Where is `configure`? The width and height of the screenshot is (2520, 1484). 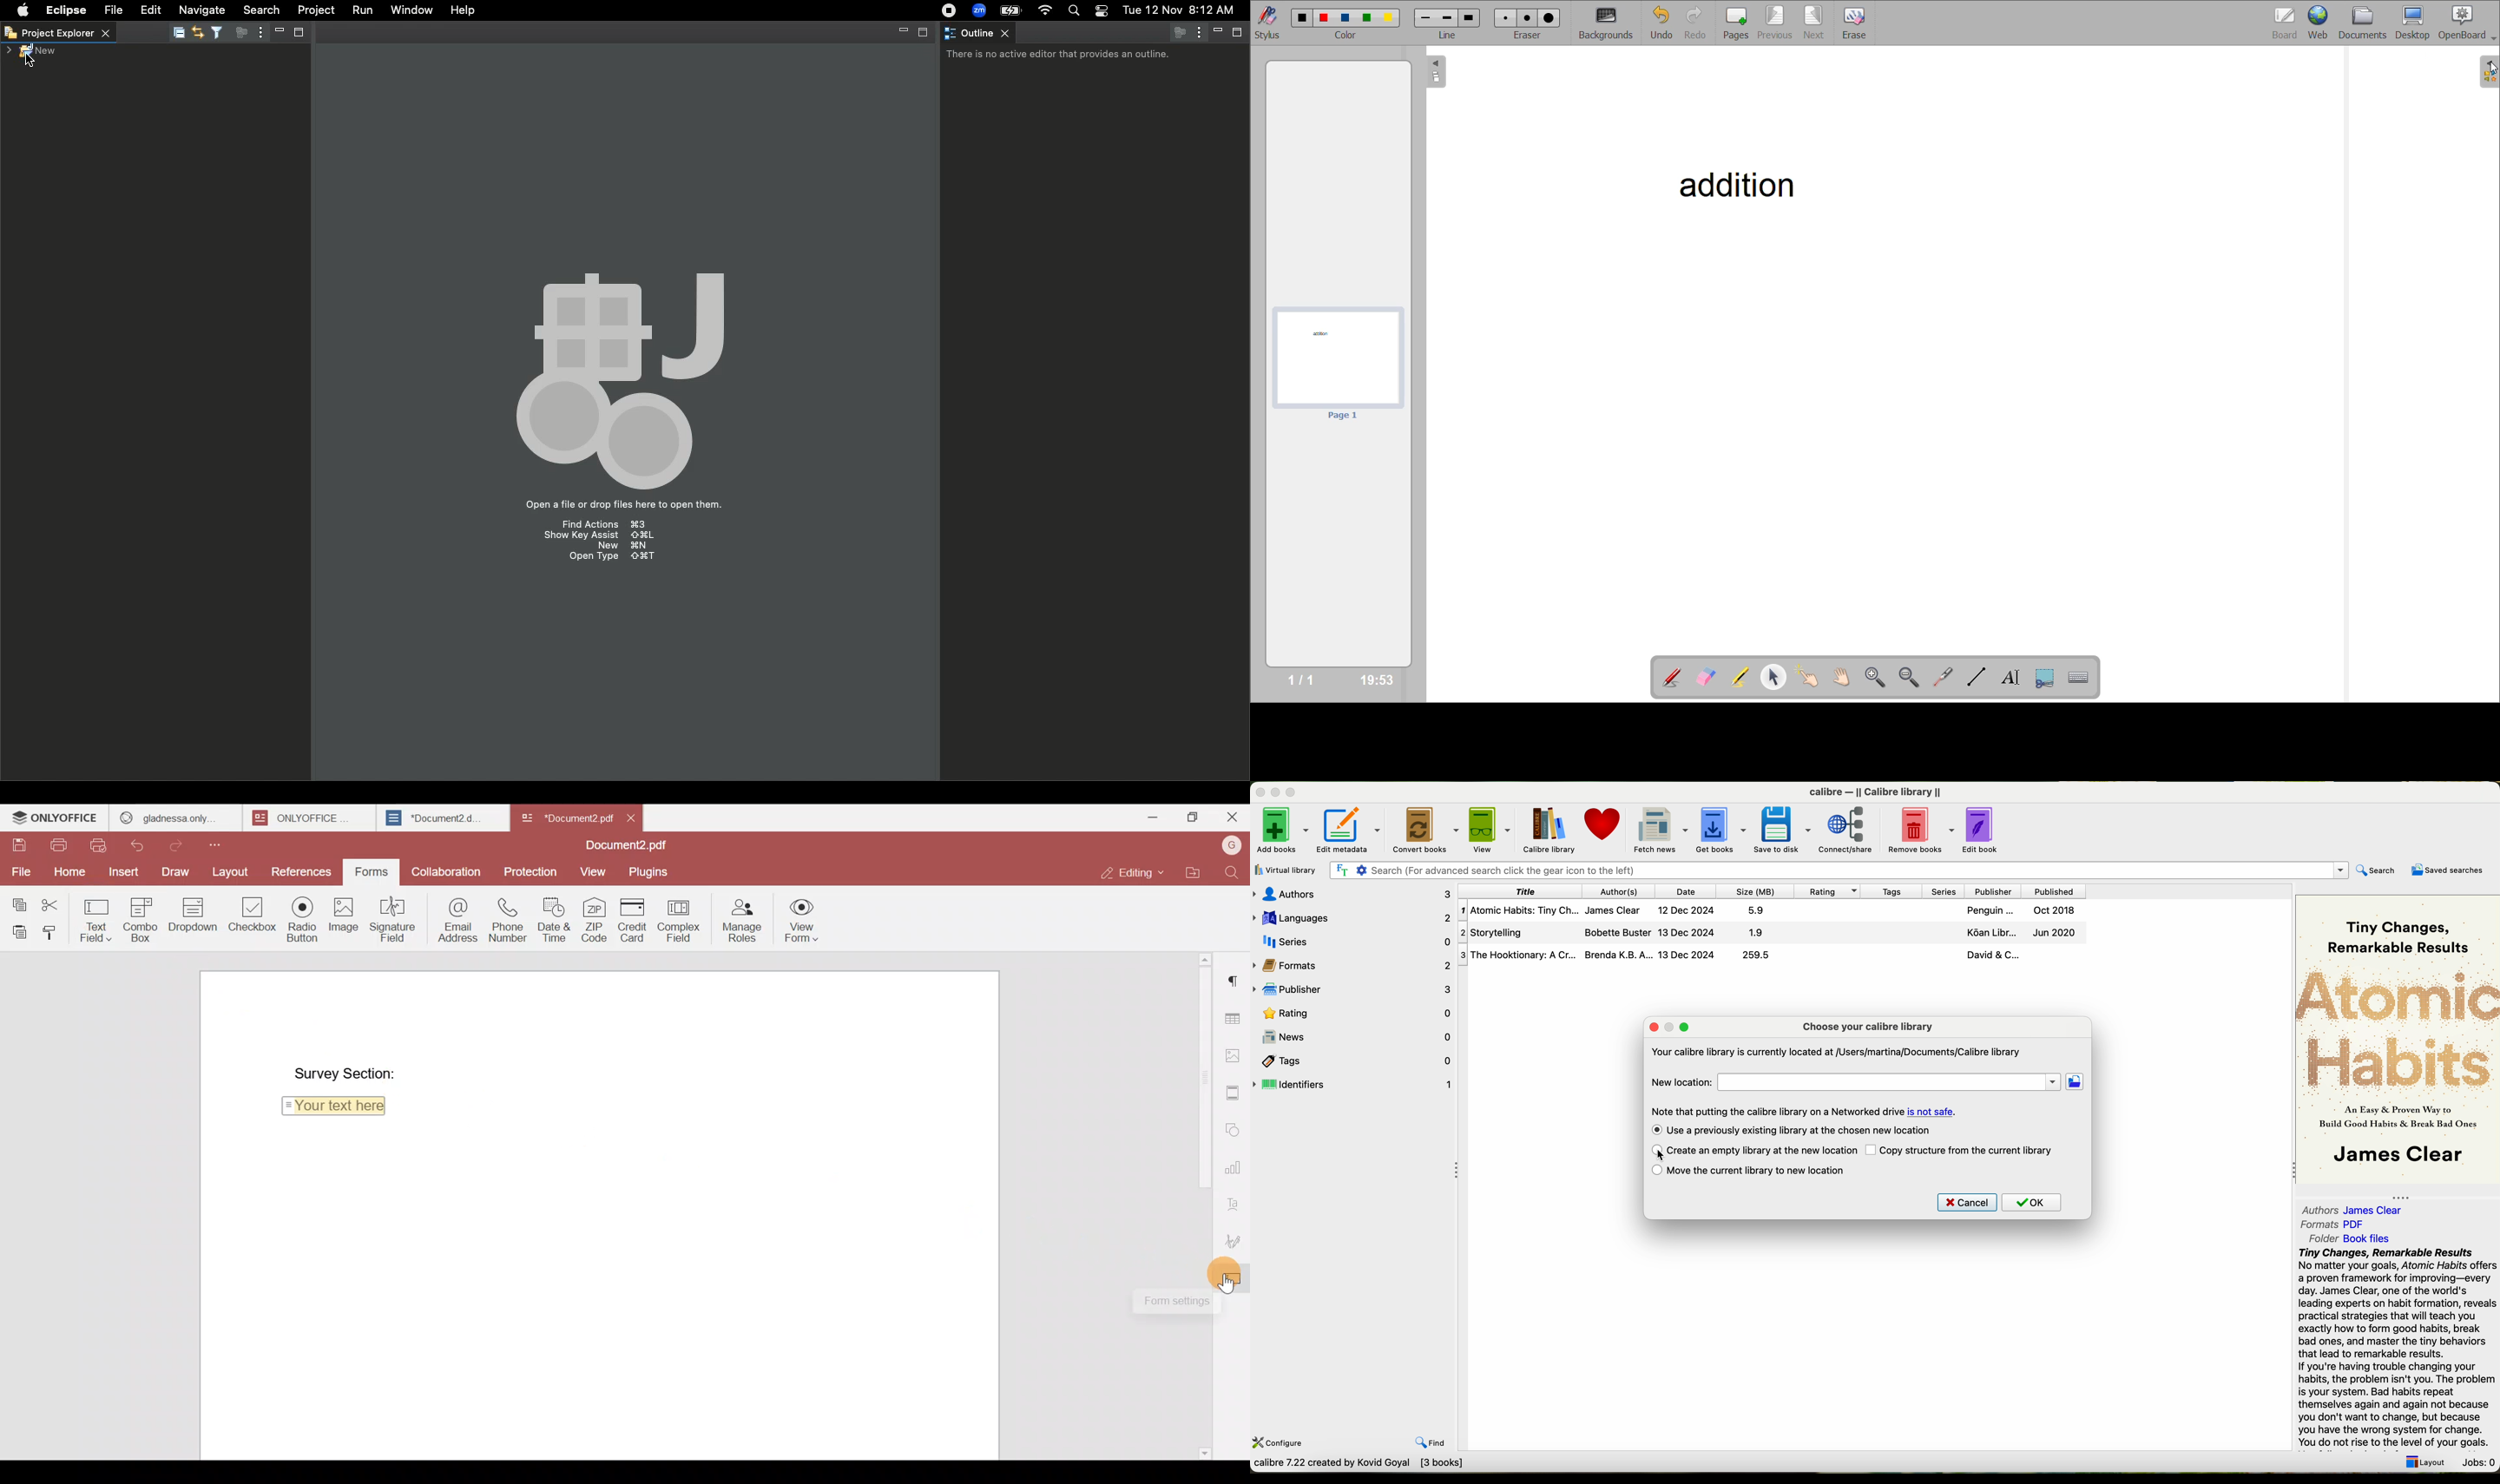 configure is located at coordinates (1280, 1442).